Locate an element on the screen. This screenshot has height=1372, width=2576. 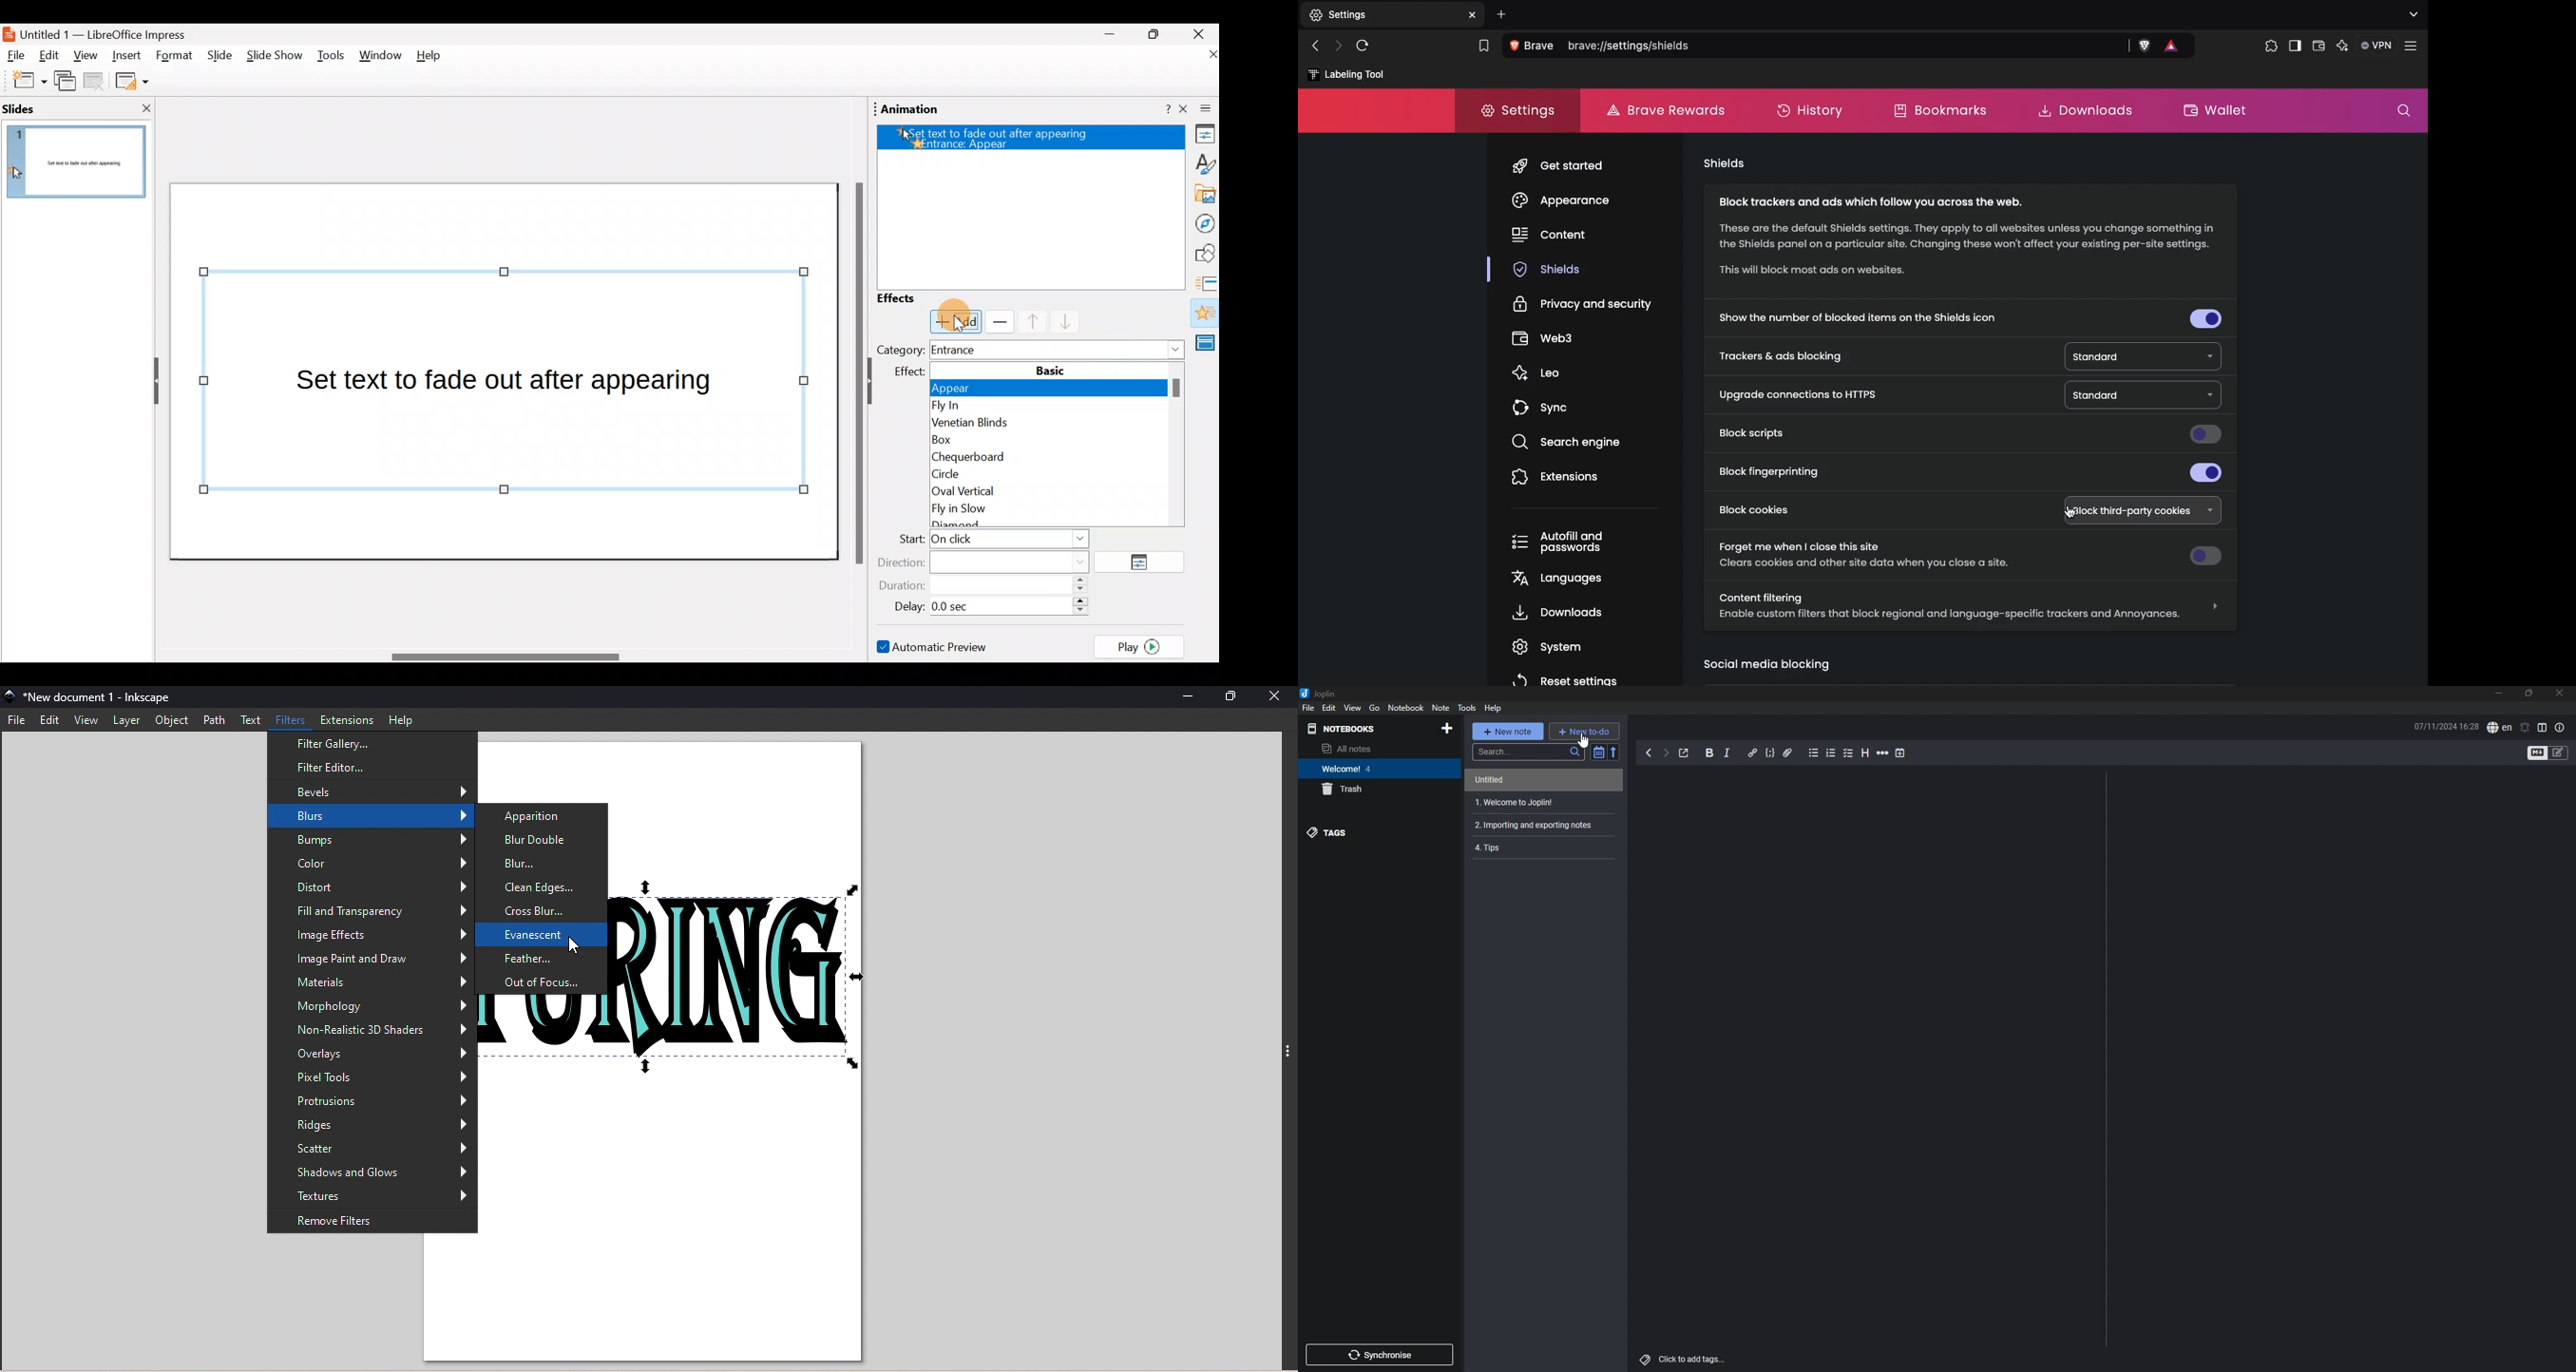
Wallet is located at coordinates (2319, 47).